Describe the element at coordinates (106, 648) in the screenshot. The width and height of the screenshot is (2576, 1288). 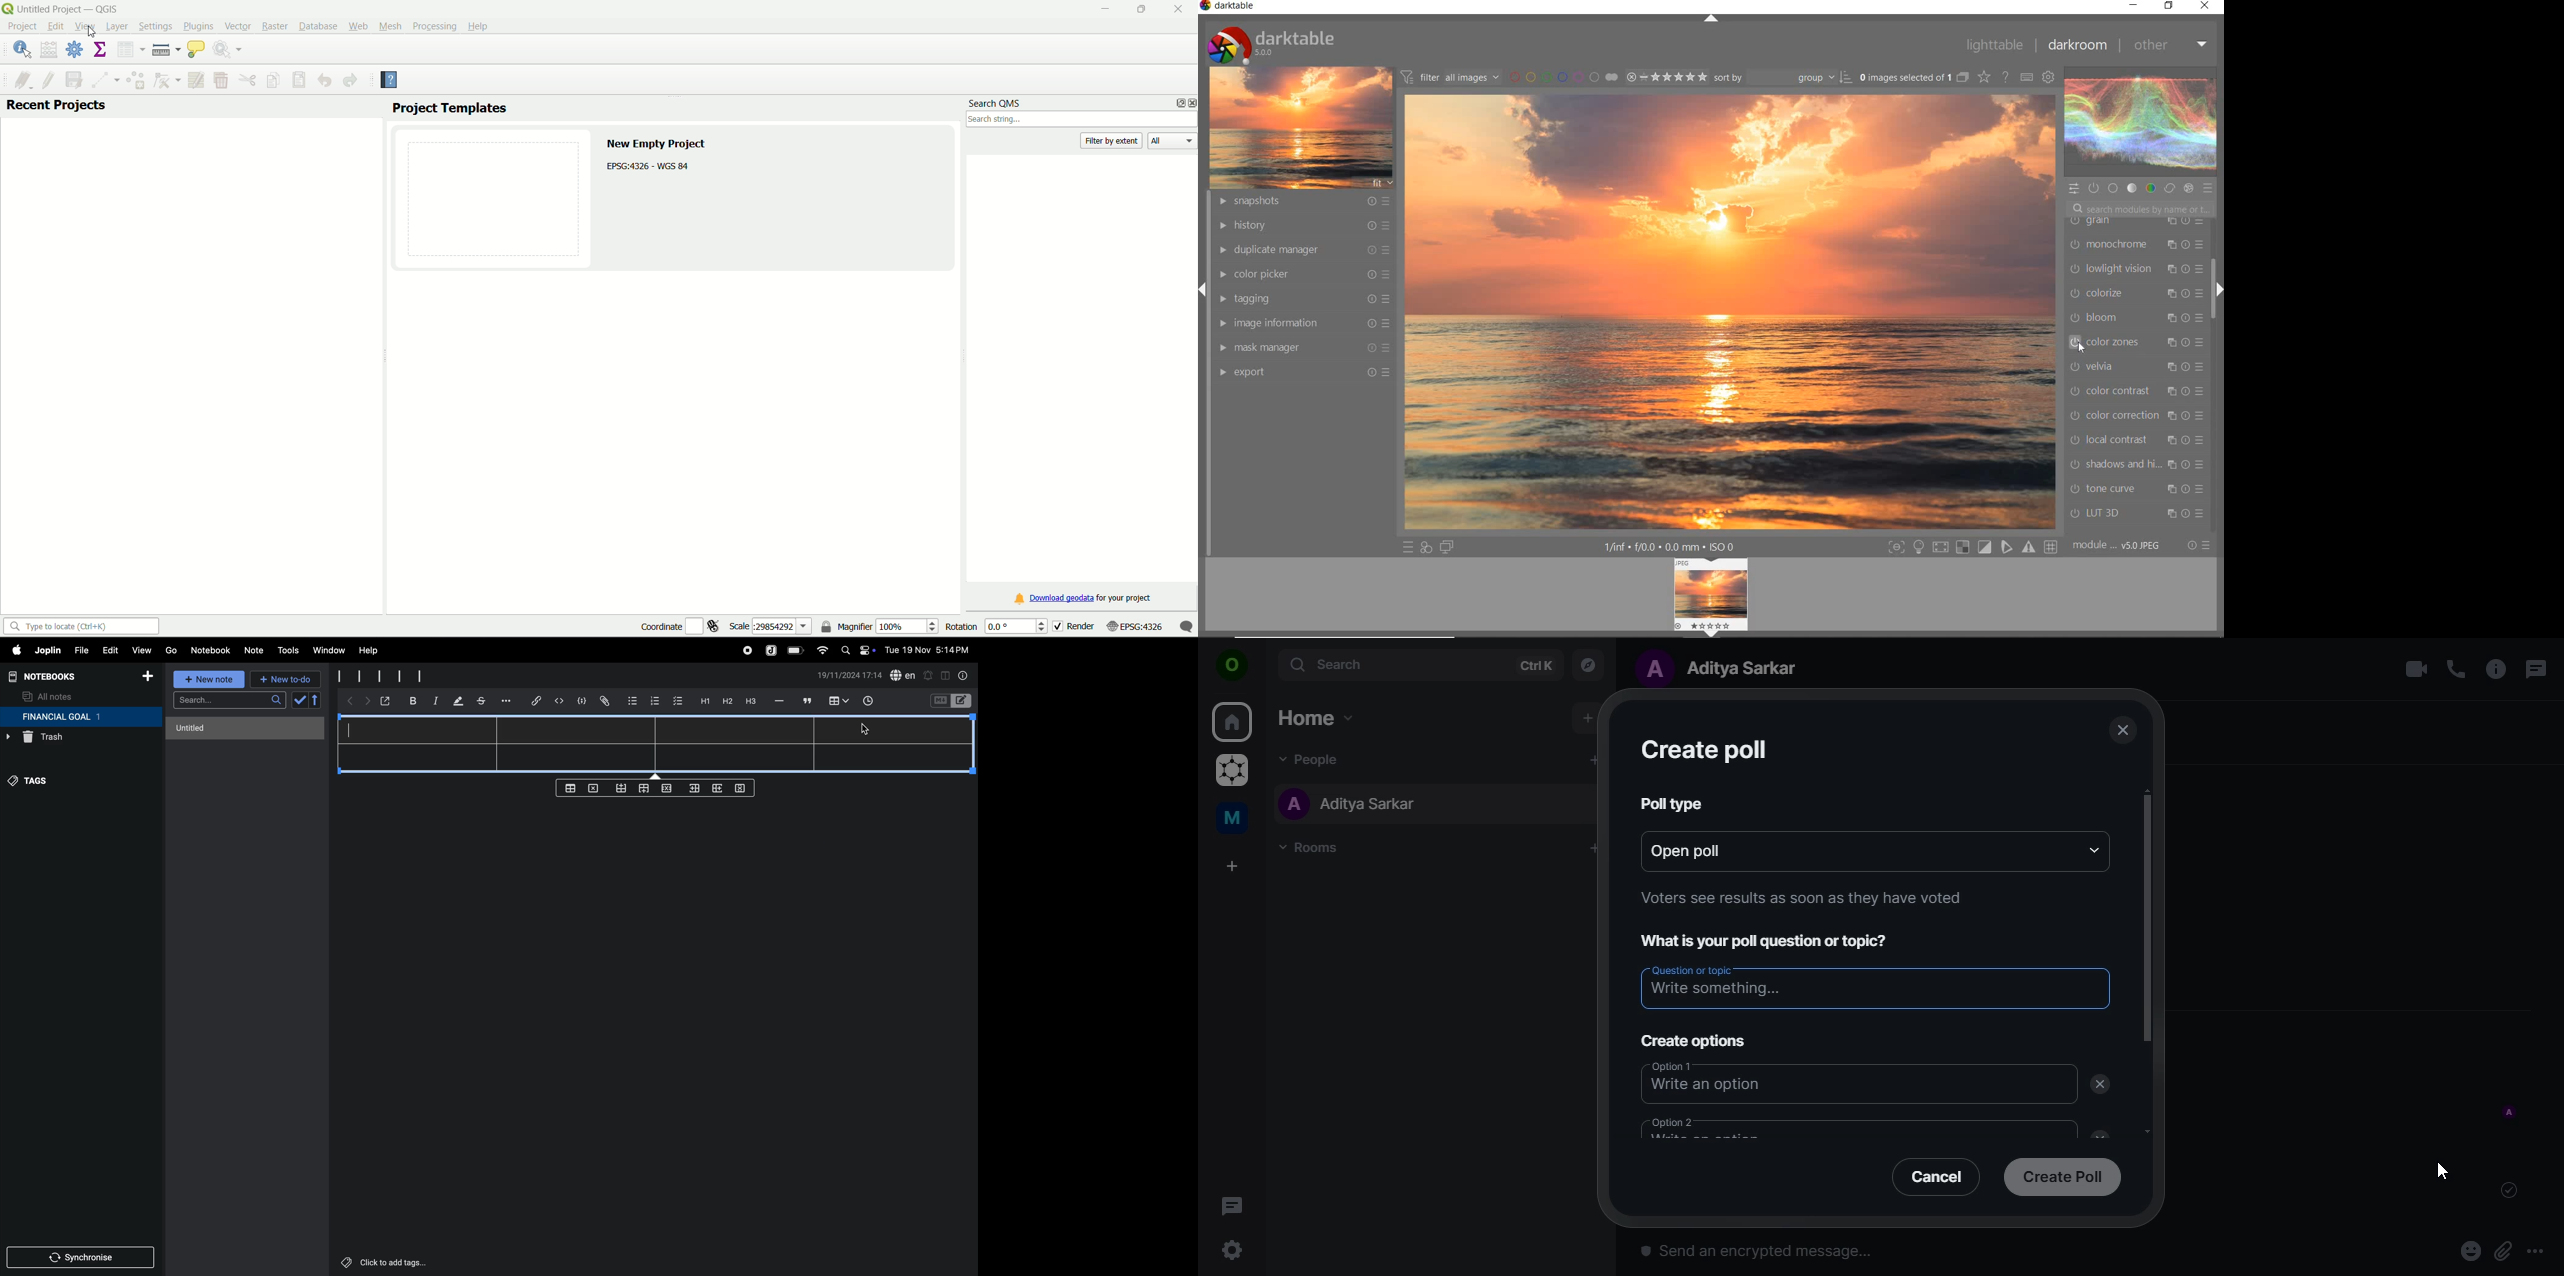
I see `edit` at that location.